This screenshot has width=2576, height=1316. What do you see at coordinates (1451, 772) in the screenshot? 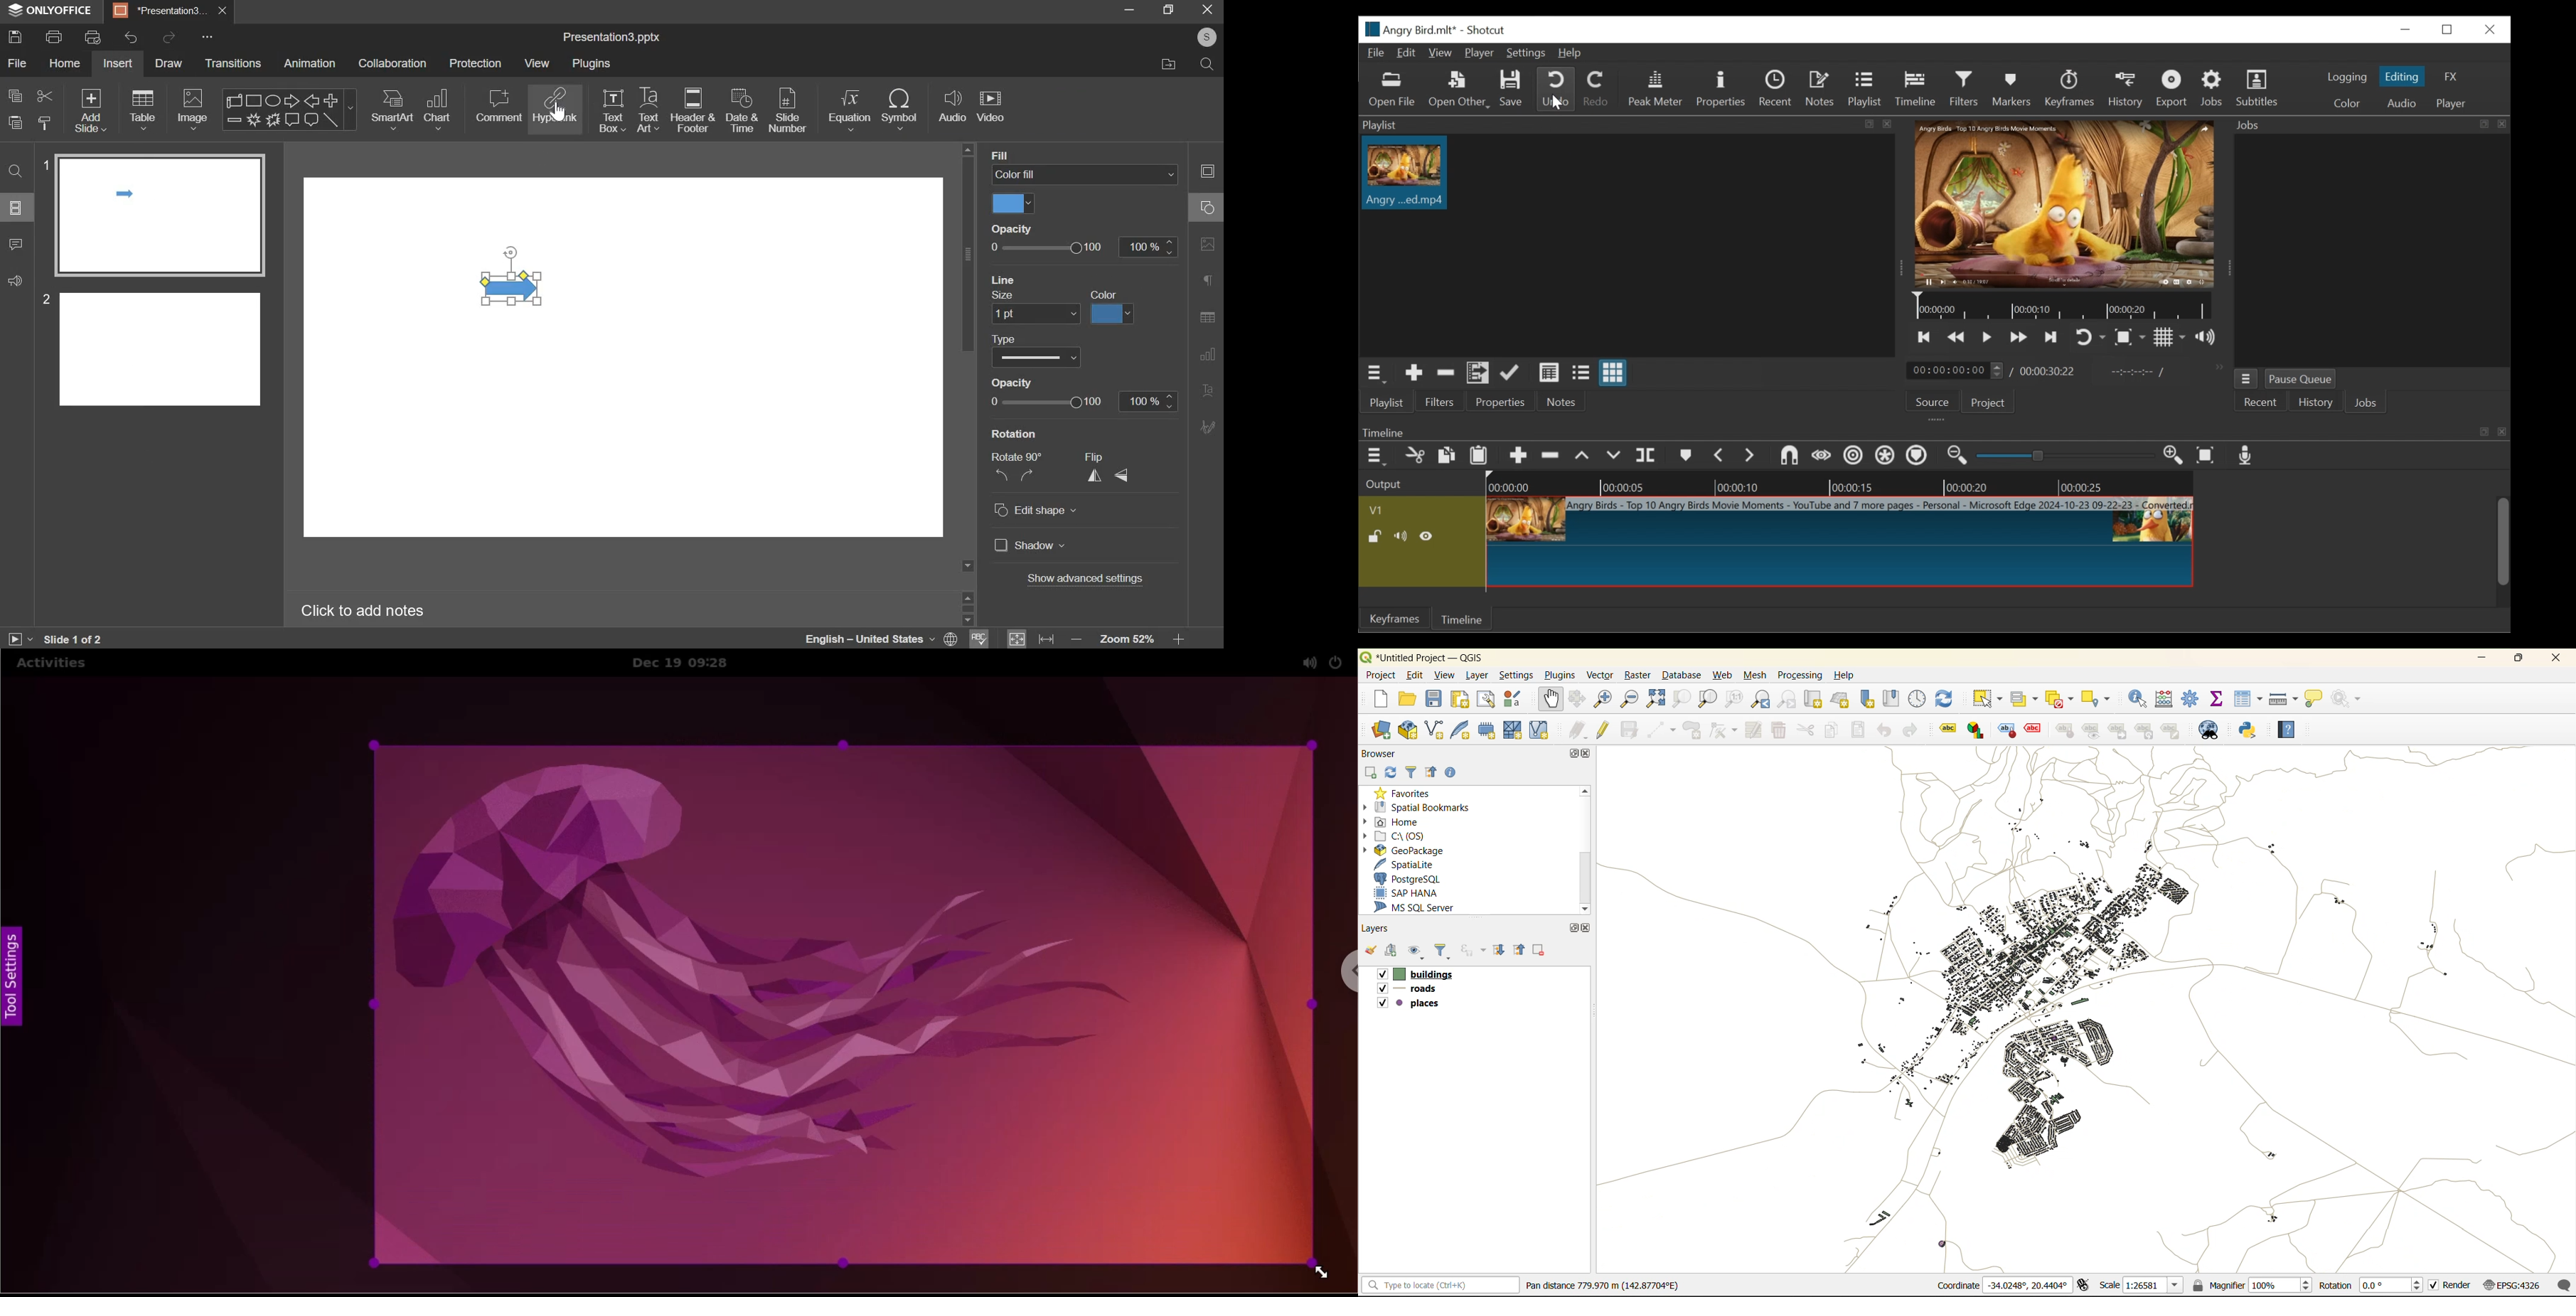
I see `enable properties` at bounding box center [1451, 772].